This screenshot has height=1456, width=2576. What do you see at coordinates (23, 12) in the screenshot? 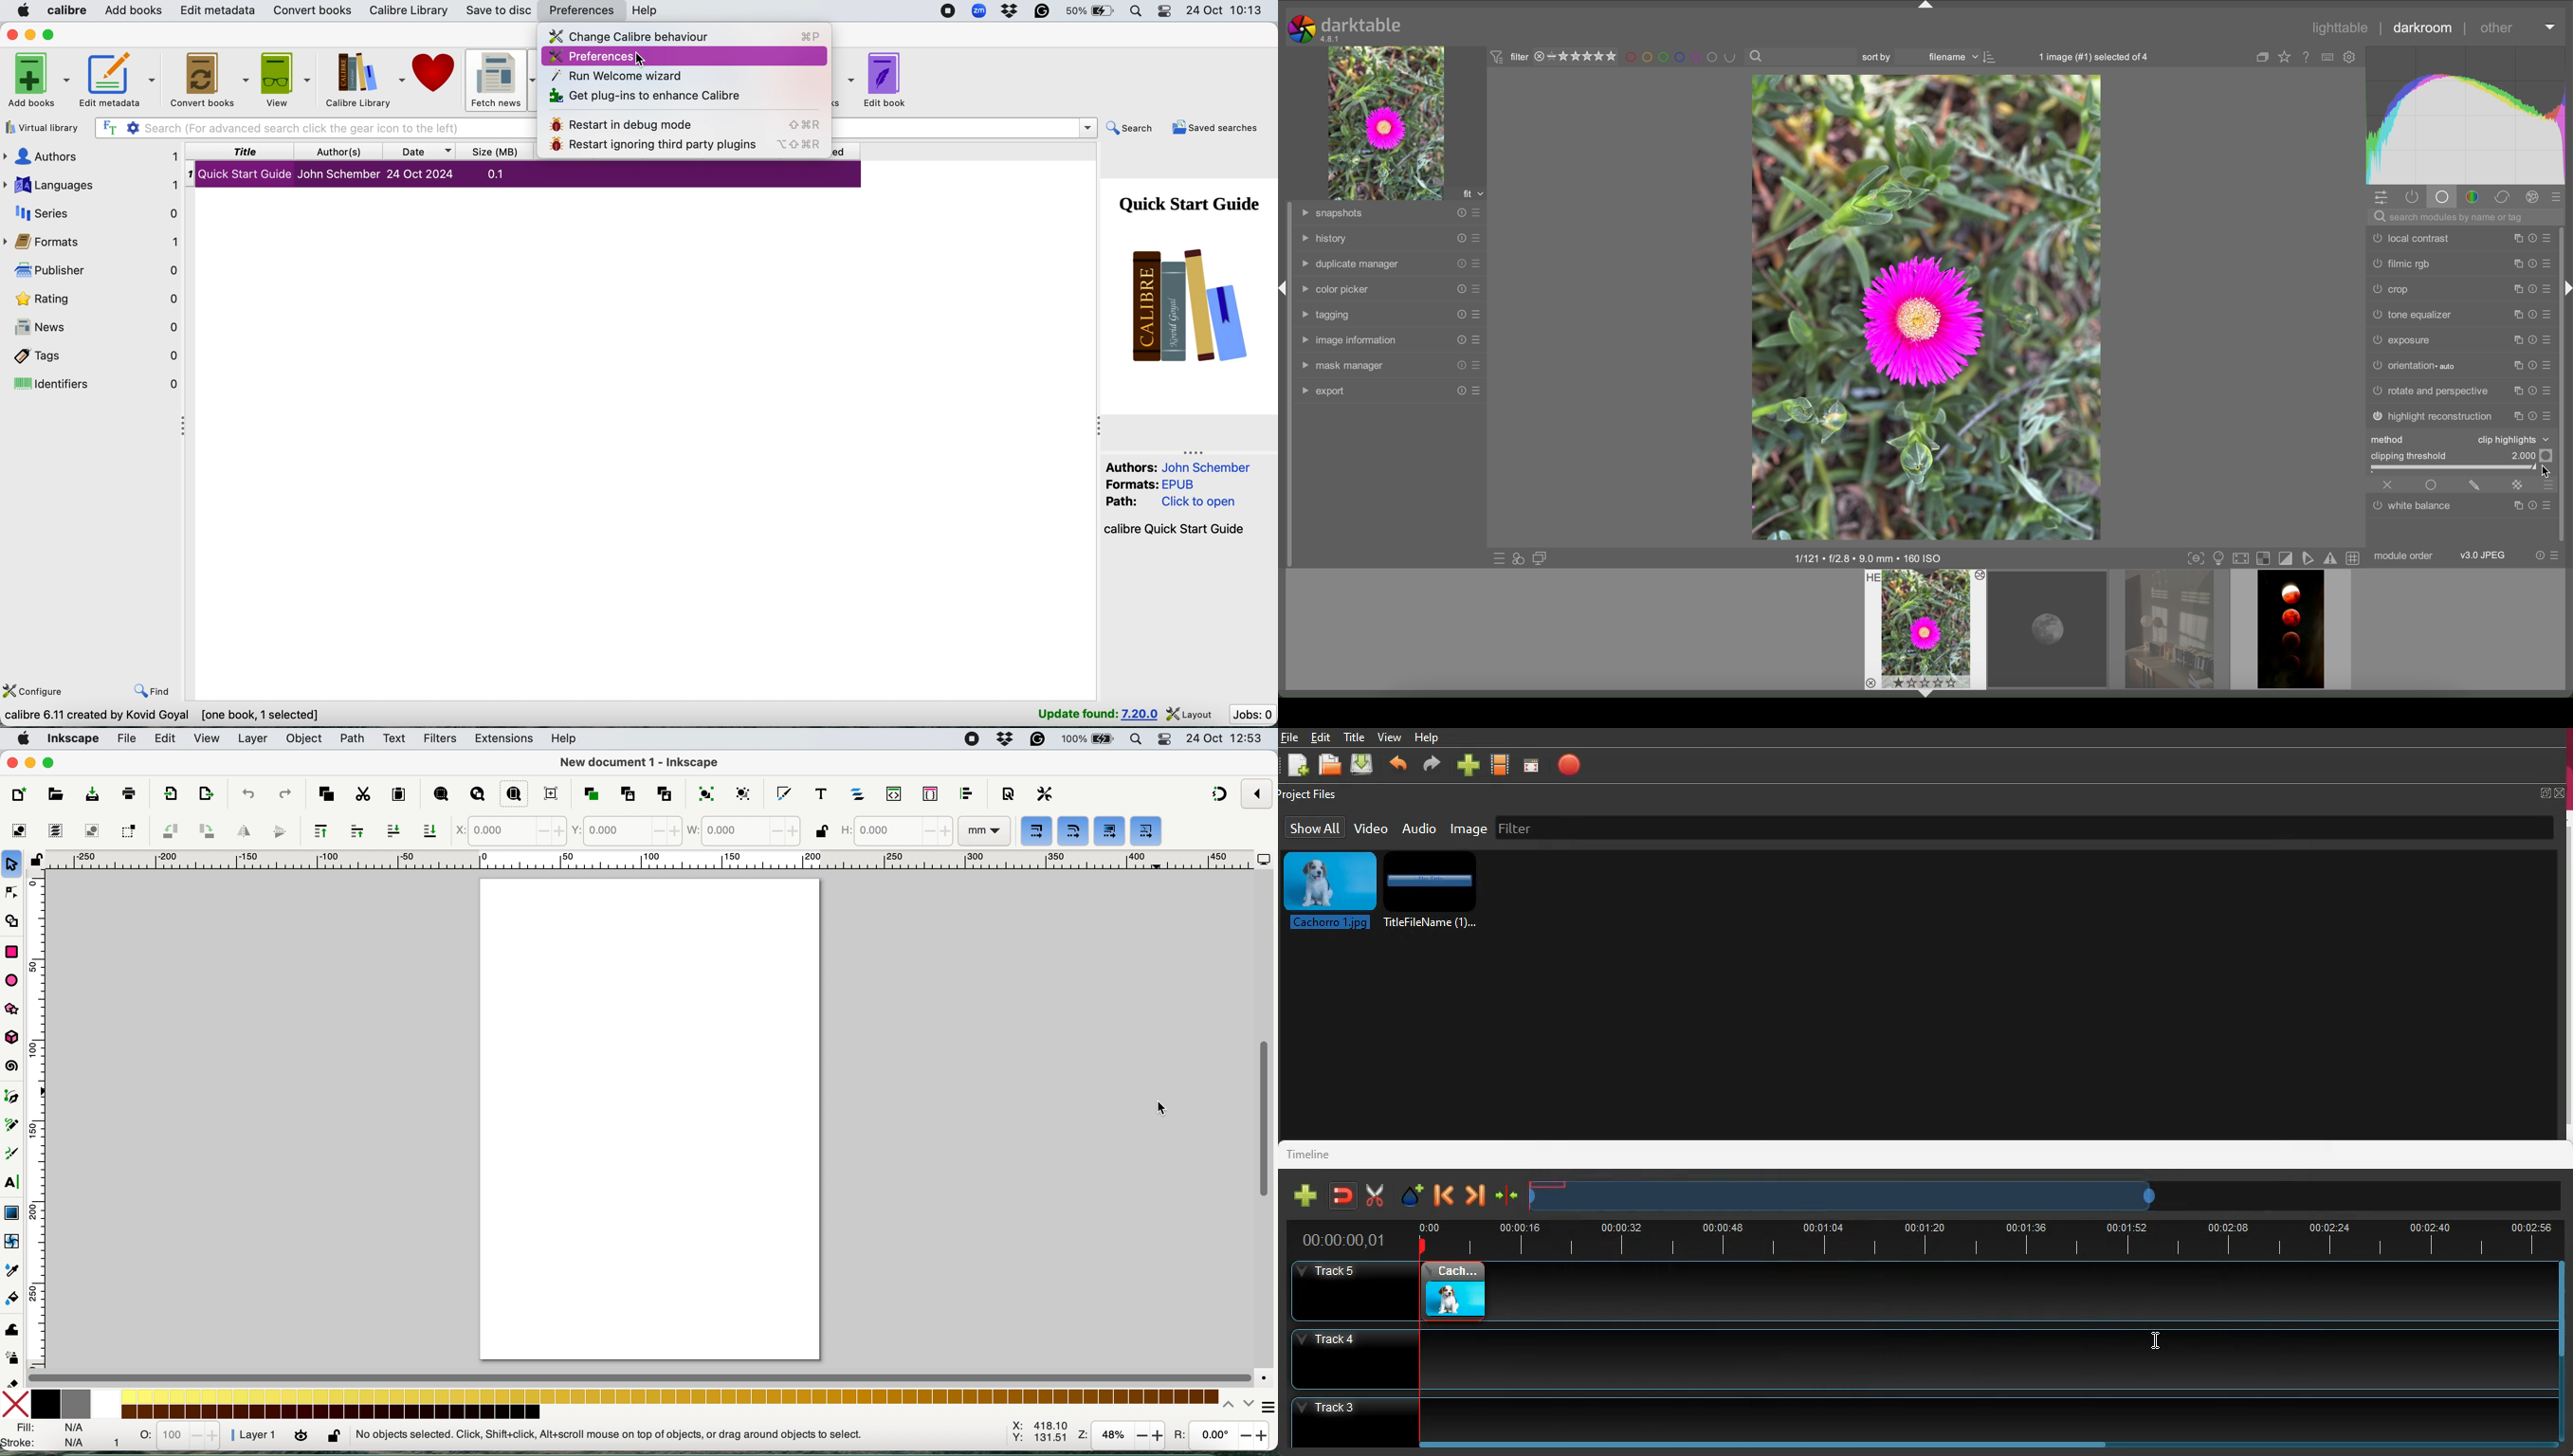
I see `system logo` at bounding box center [23, 12].